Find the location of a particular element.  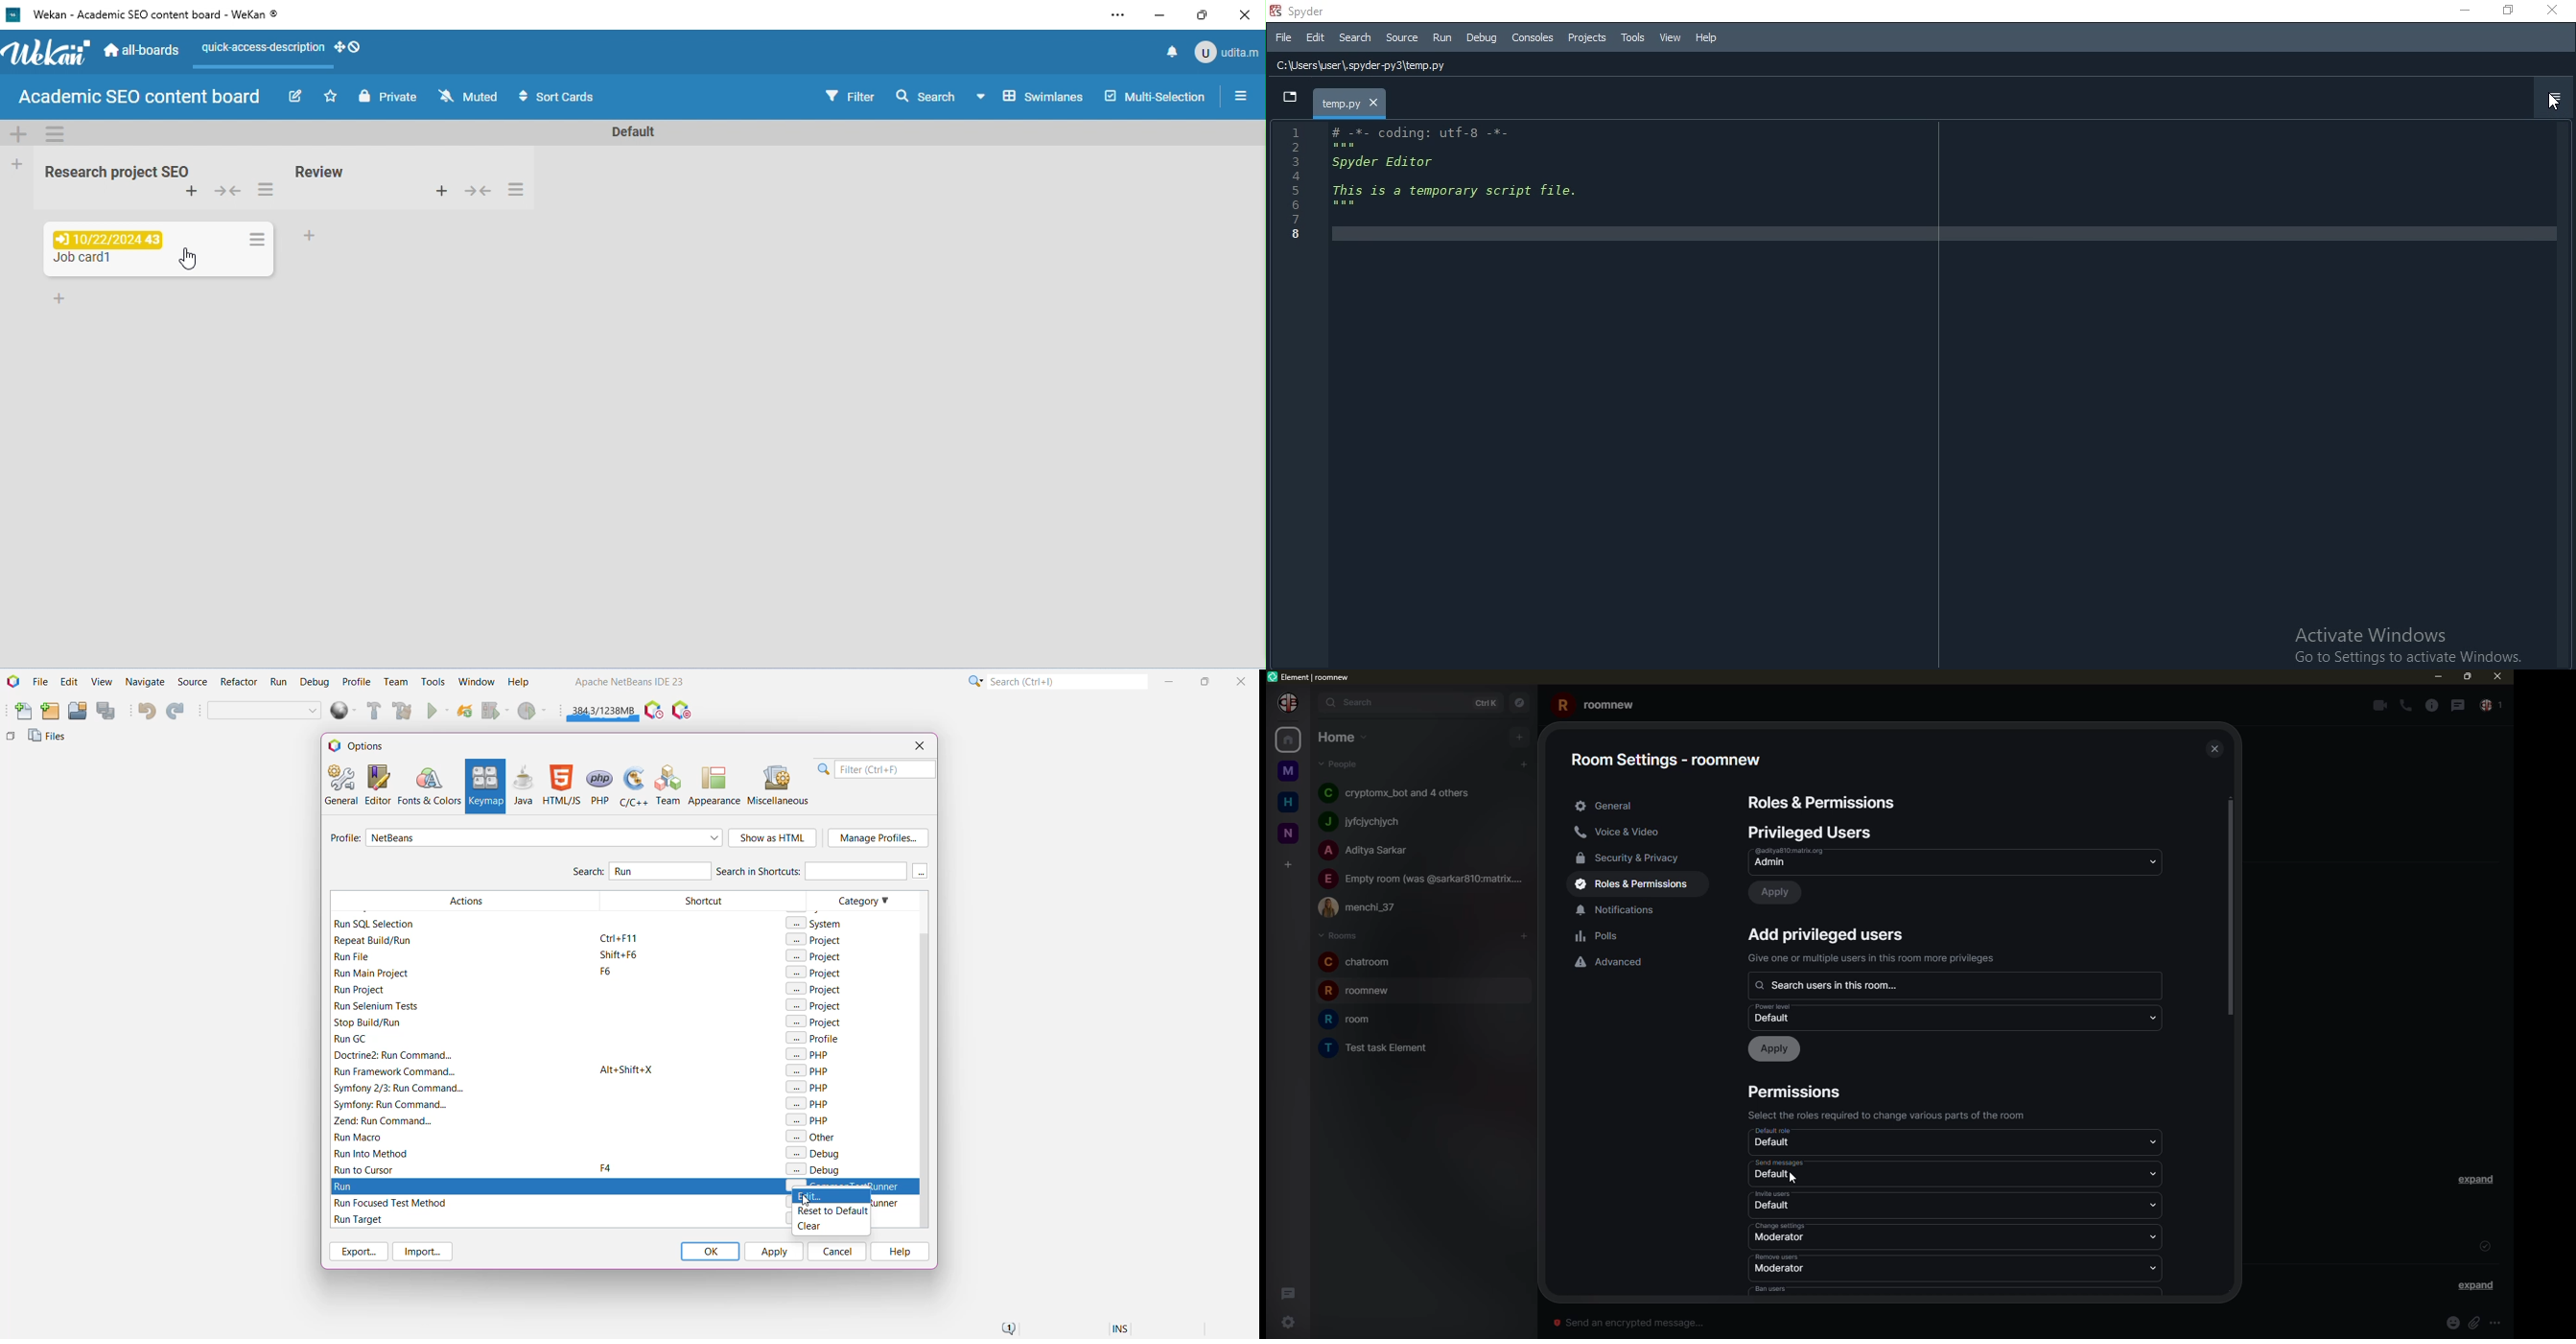

default is located at coordinates (1779, 1014).